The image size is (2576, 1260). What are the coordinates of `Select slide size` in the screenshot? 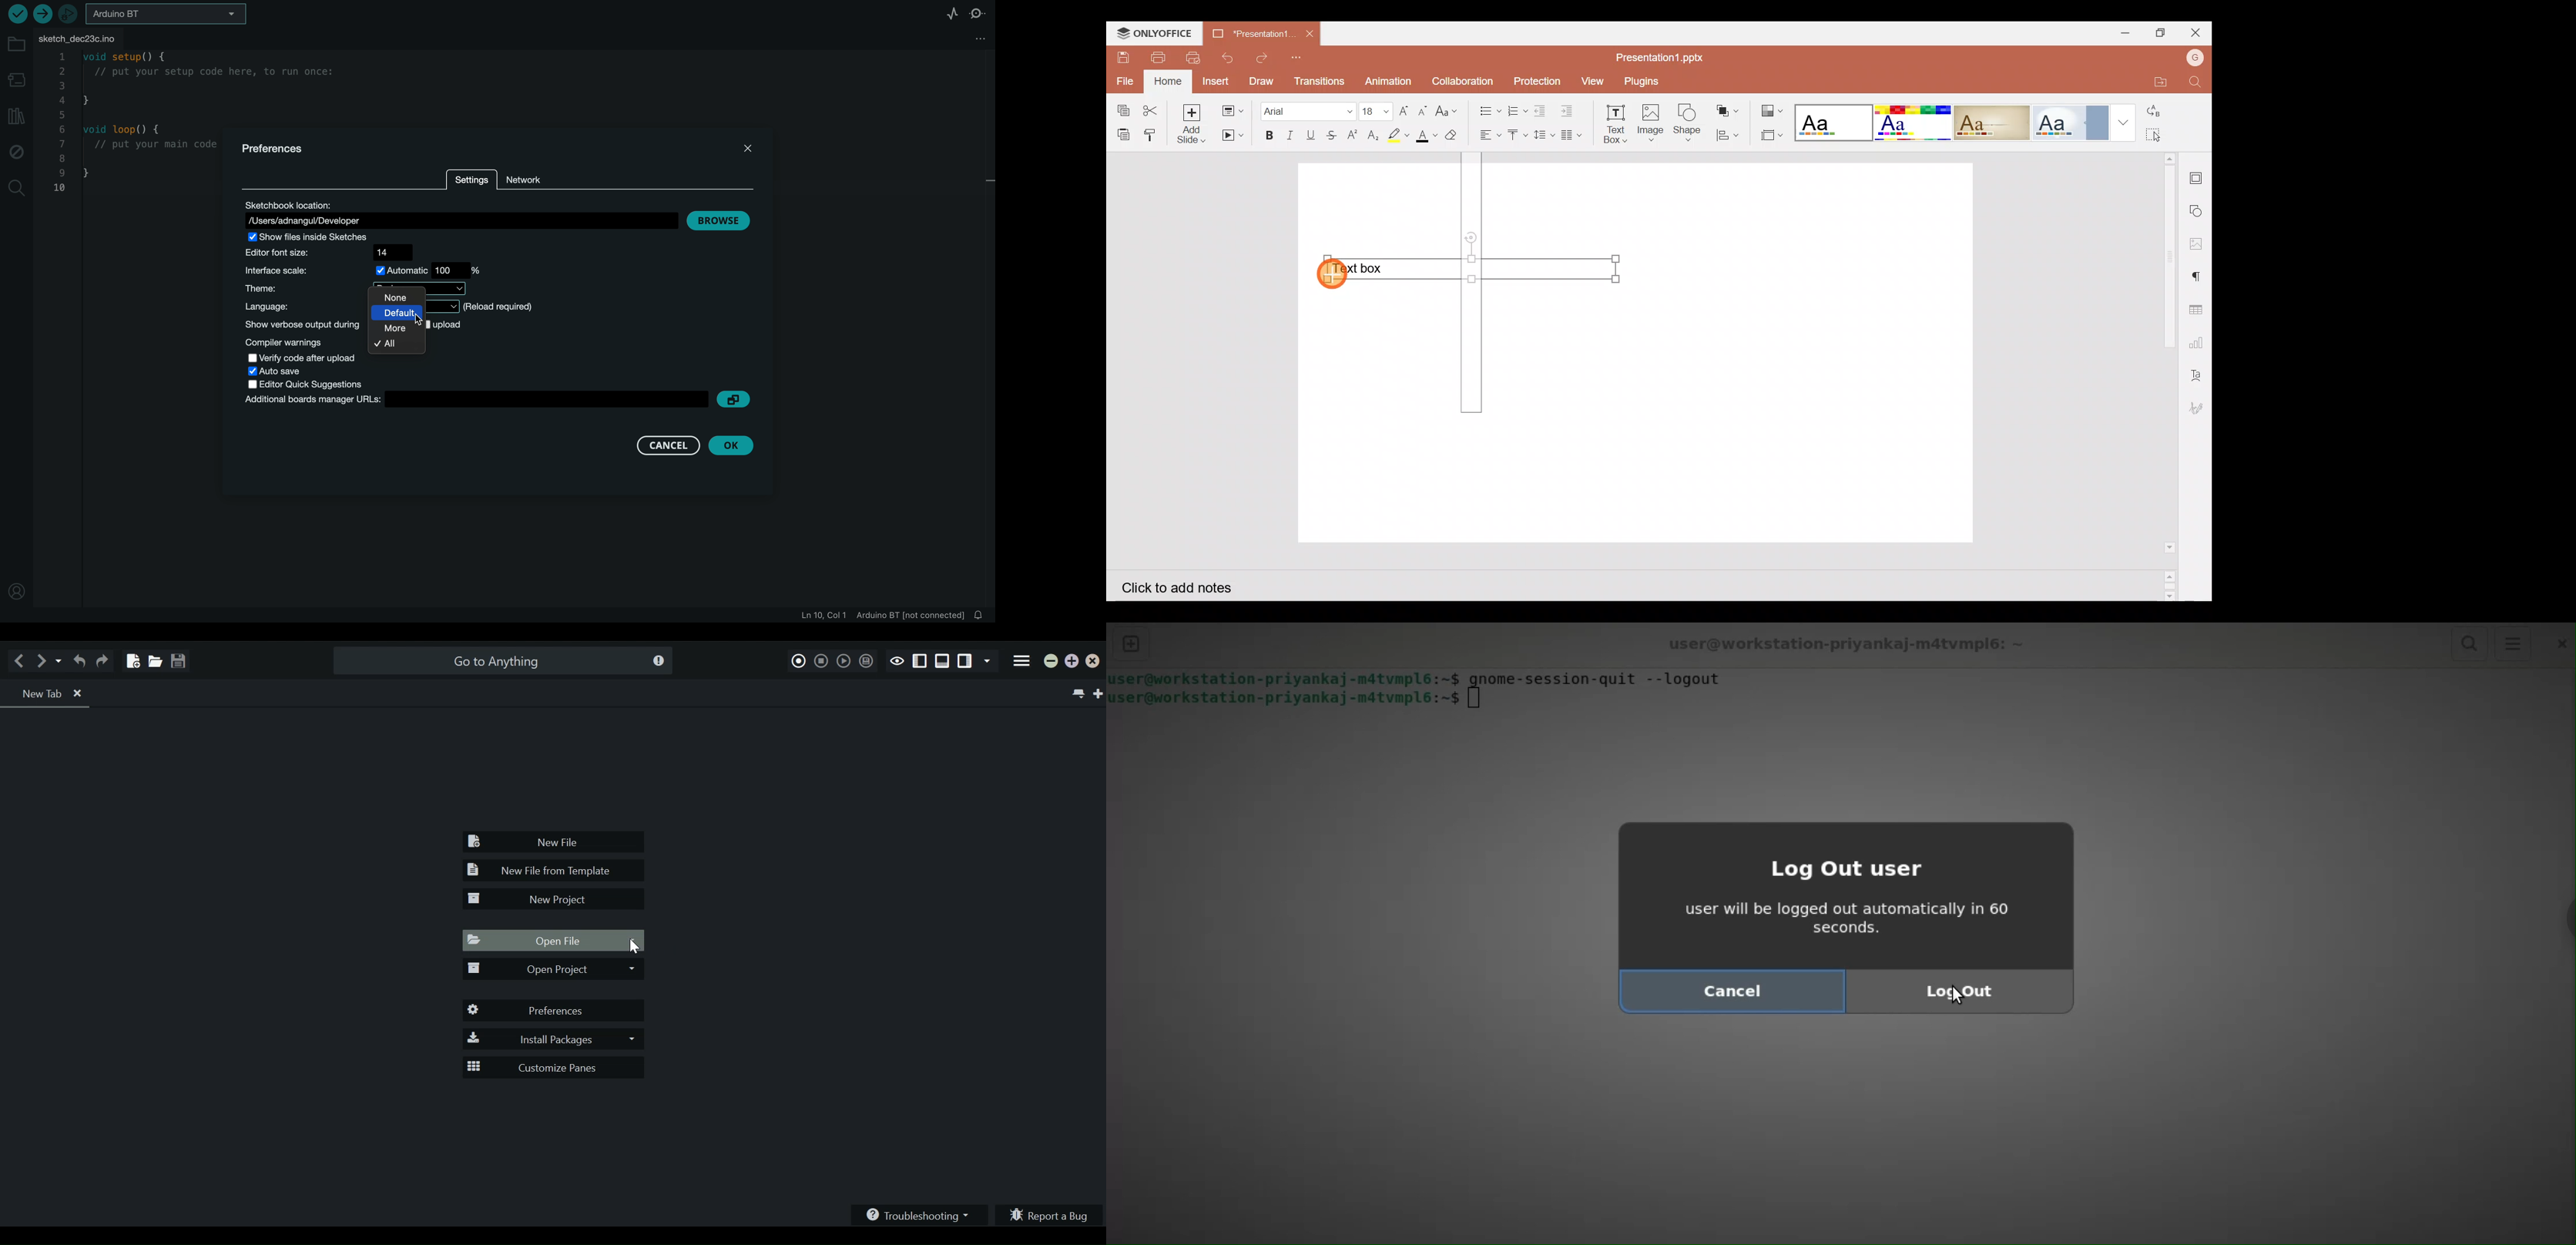 It's located at (1767, 137).